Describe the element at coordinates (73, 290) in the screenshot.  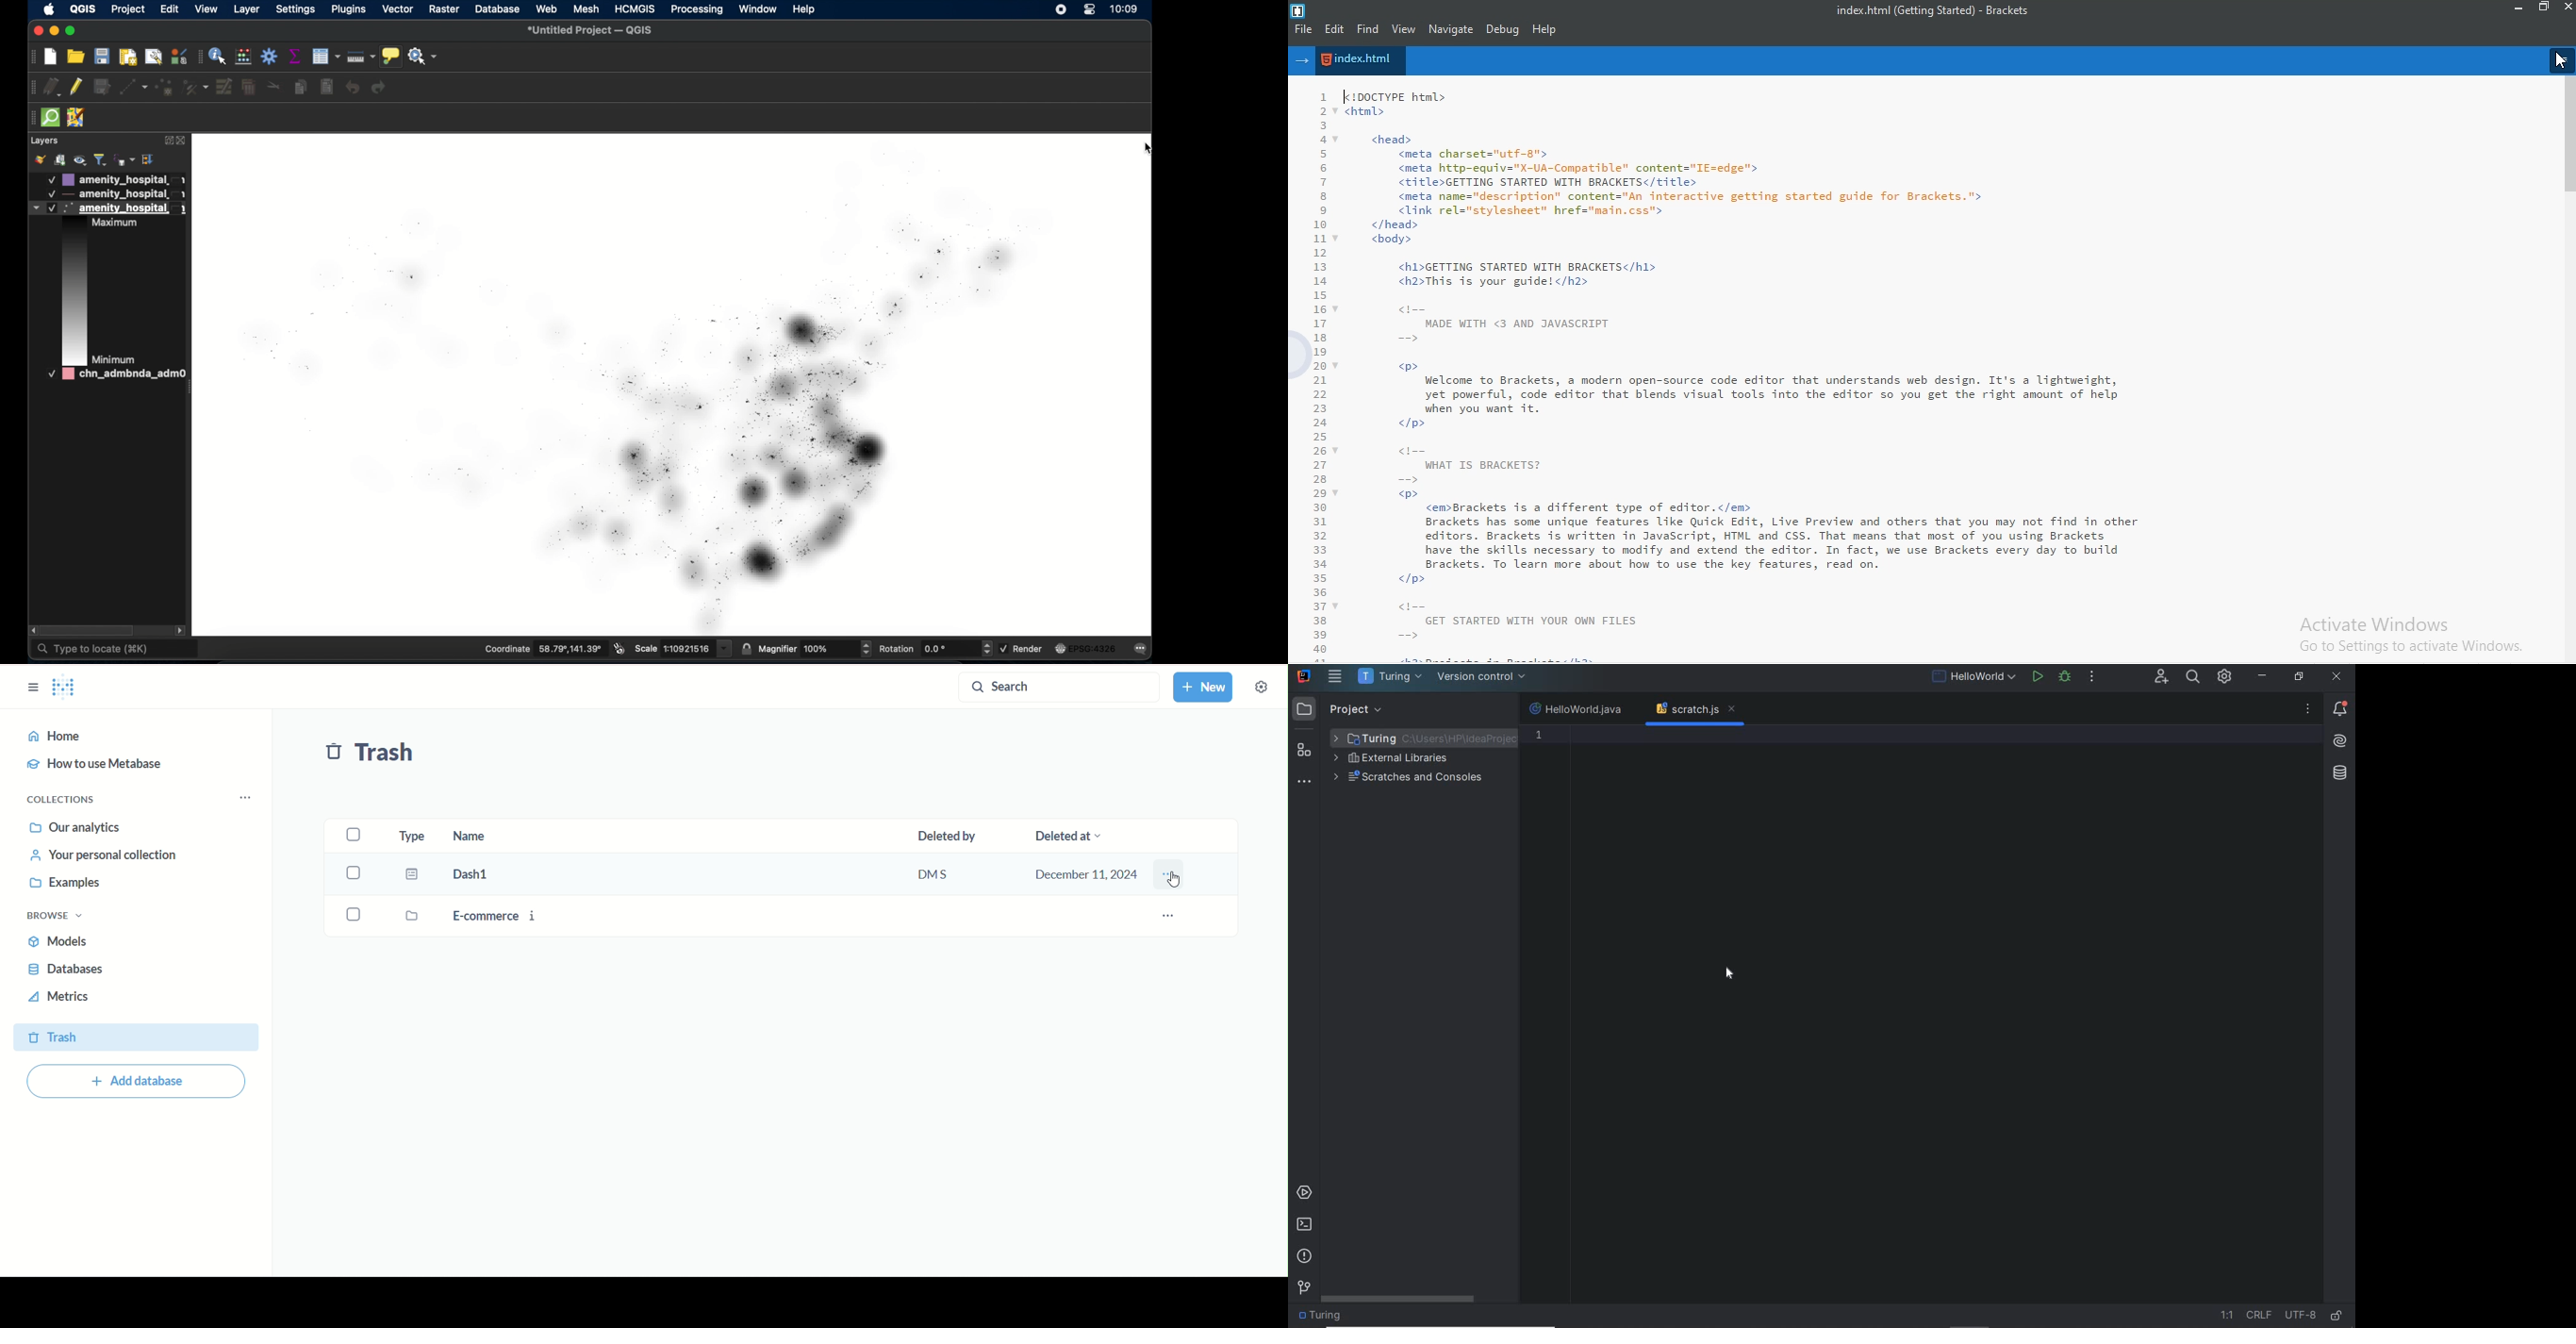
I see `color scheme` at that location.